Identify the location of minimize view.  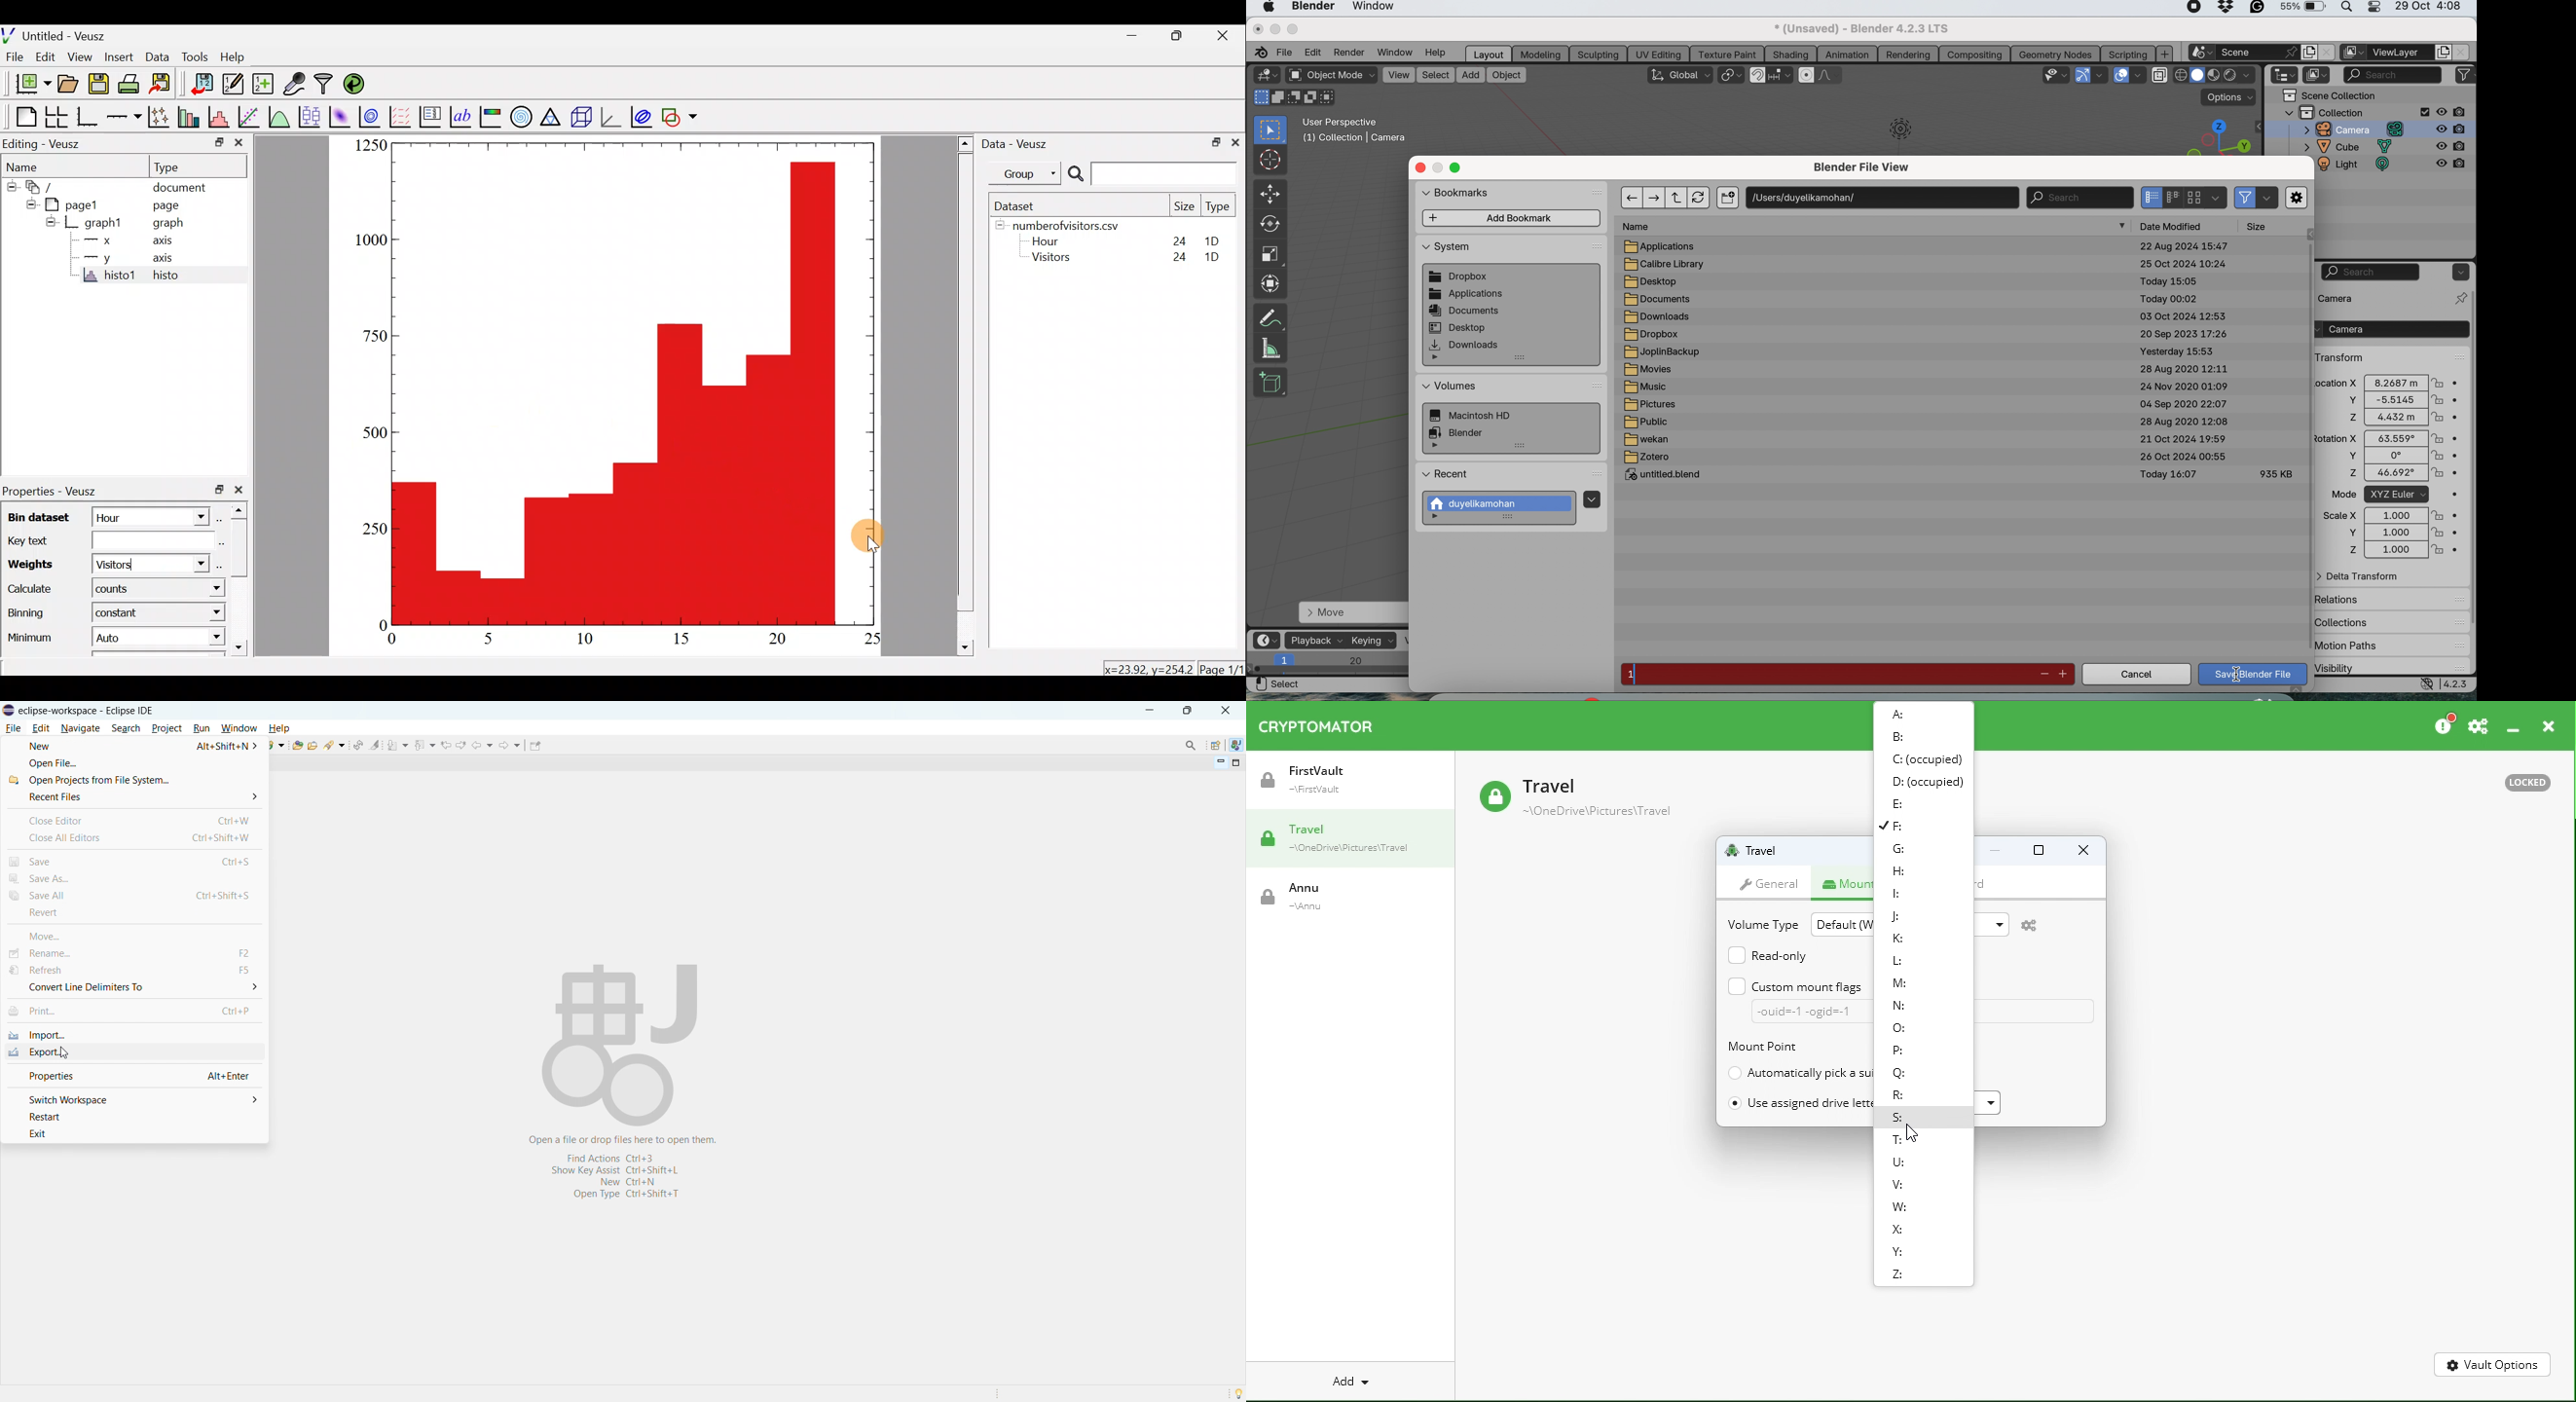
(1219, 763).